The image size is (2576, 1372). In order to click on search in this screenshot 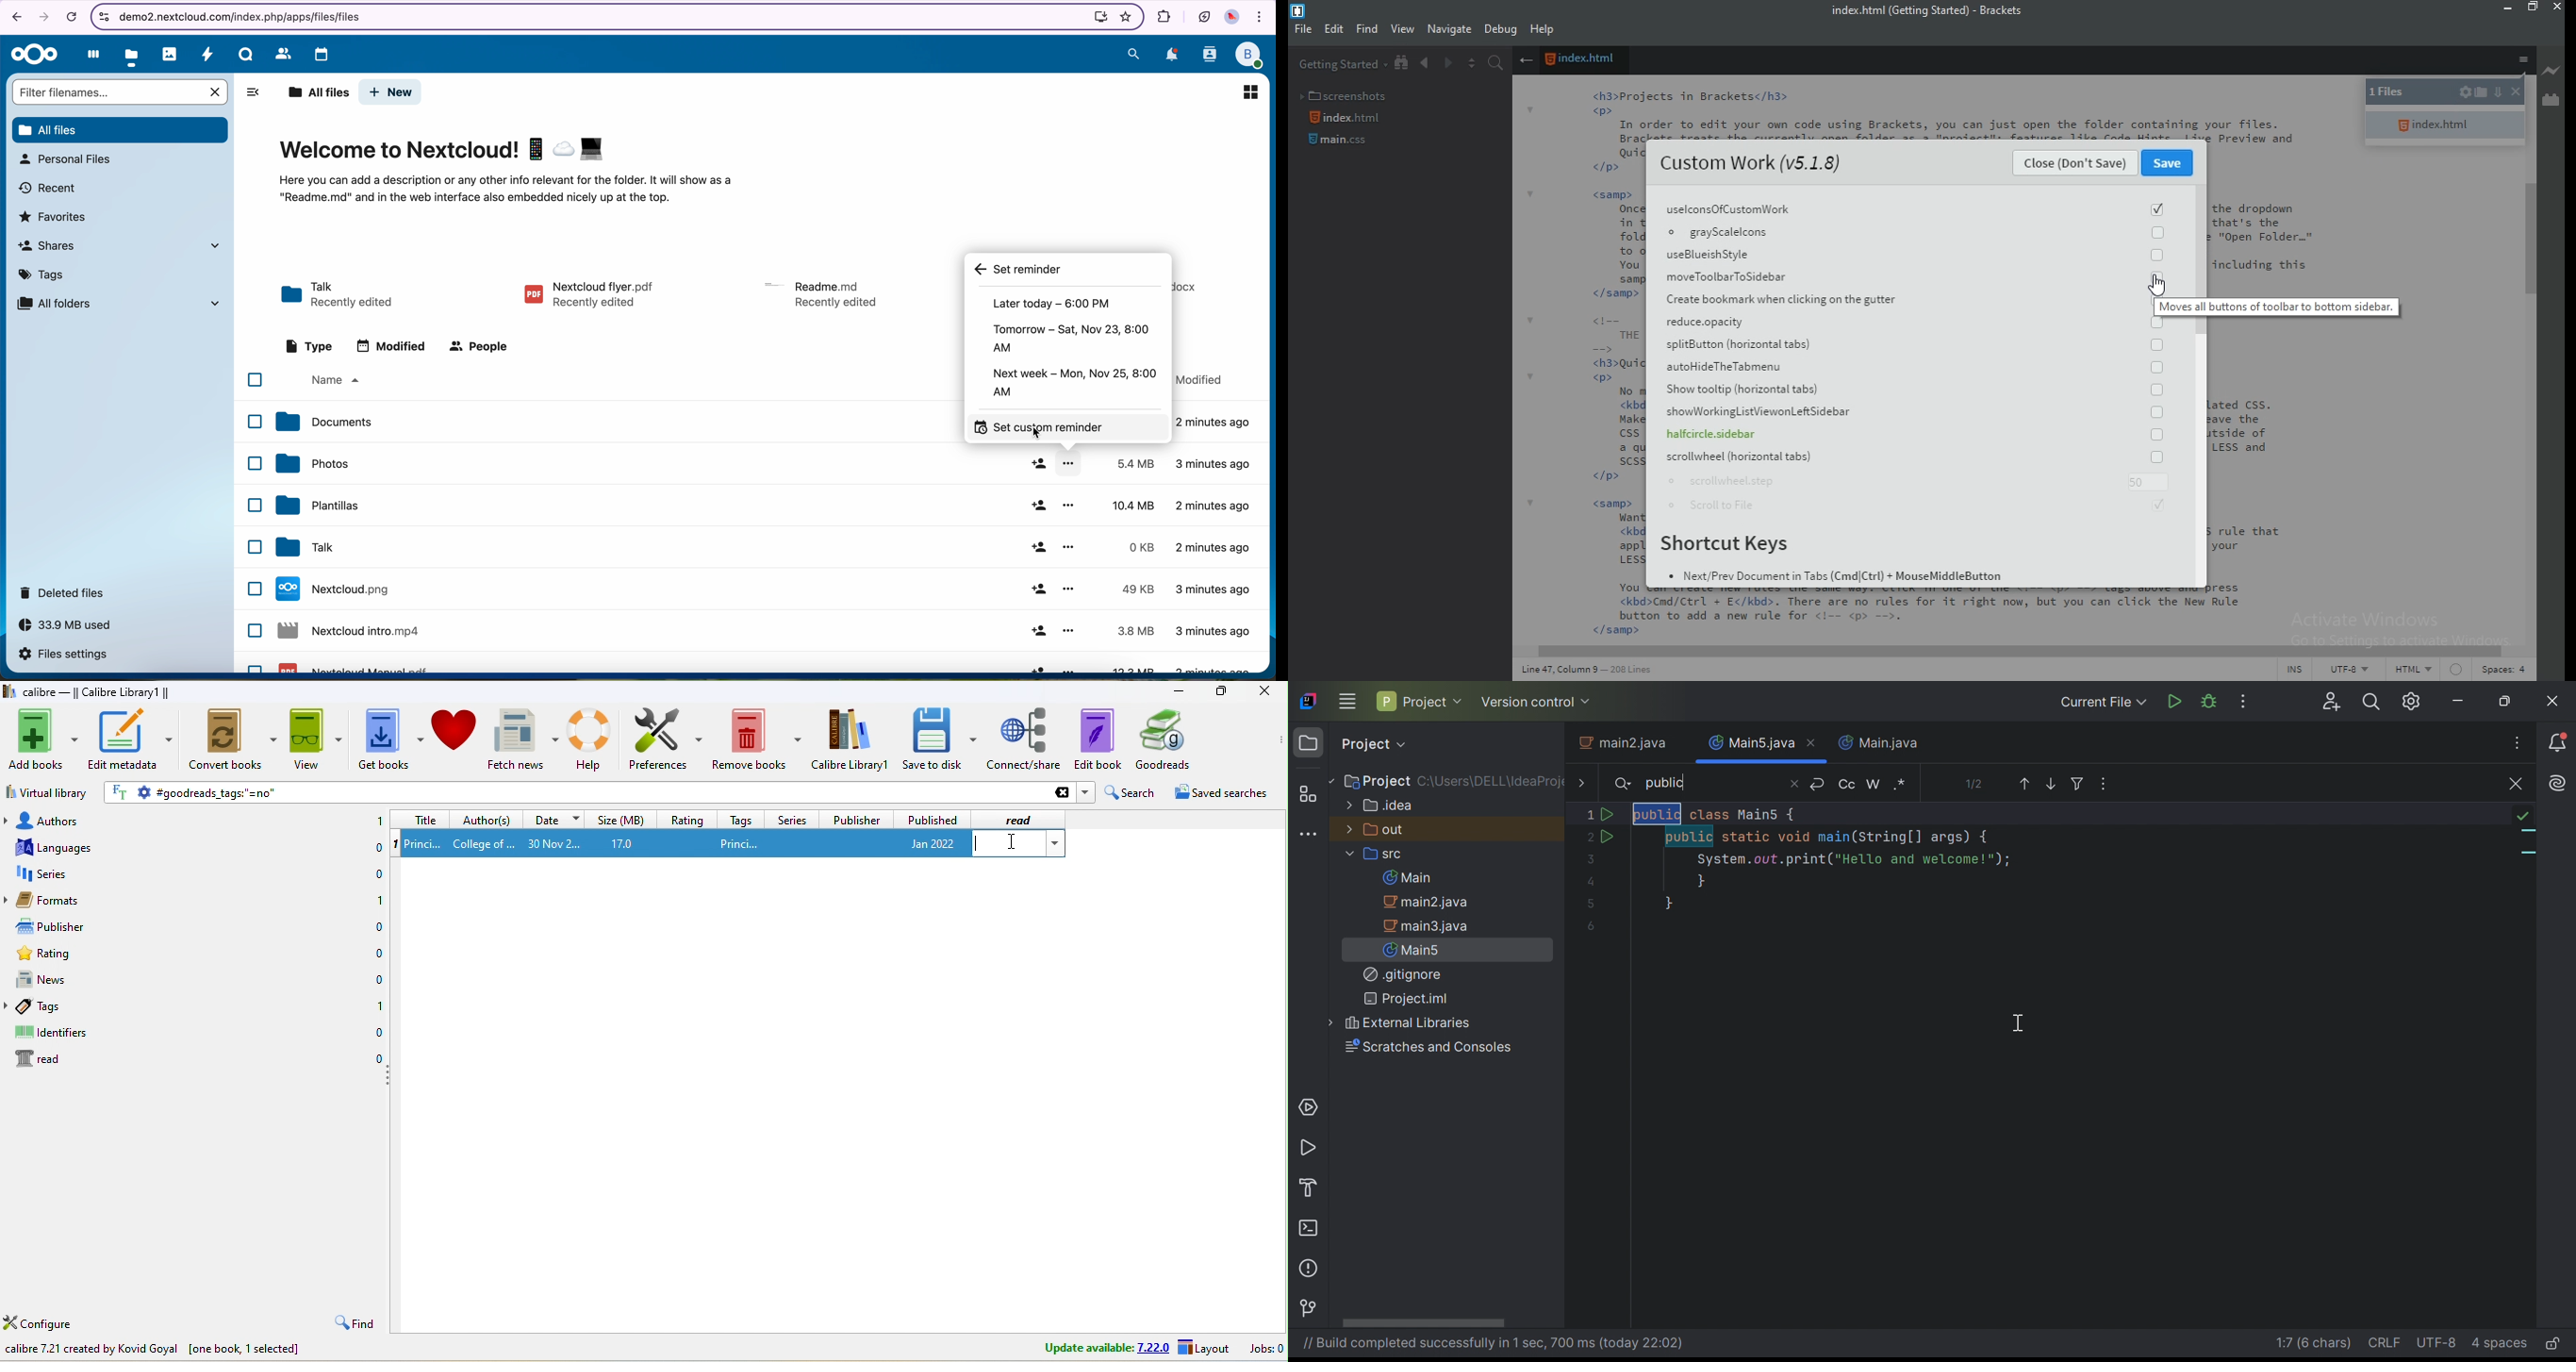, I will do `click(1133, 53)`.